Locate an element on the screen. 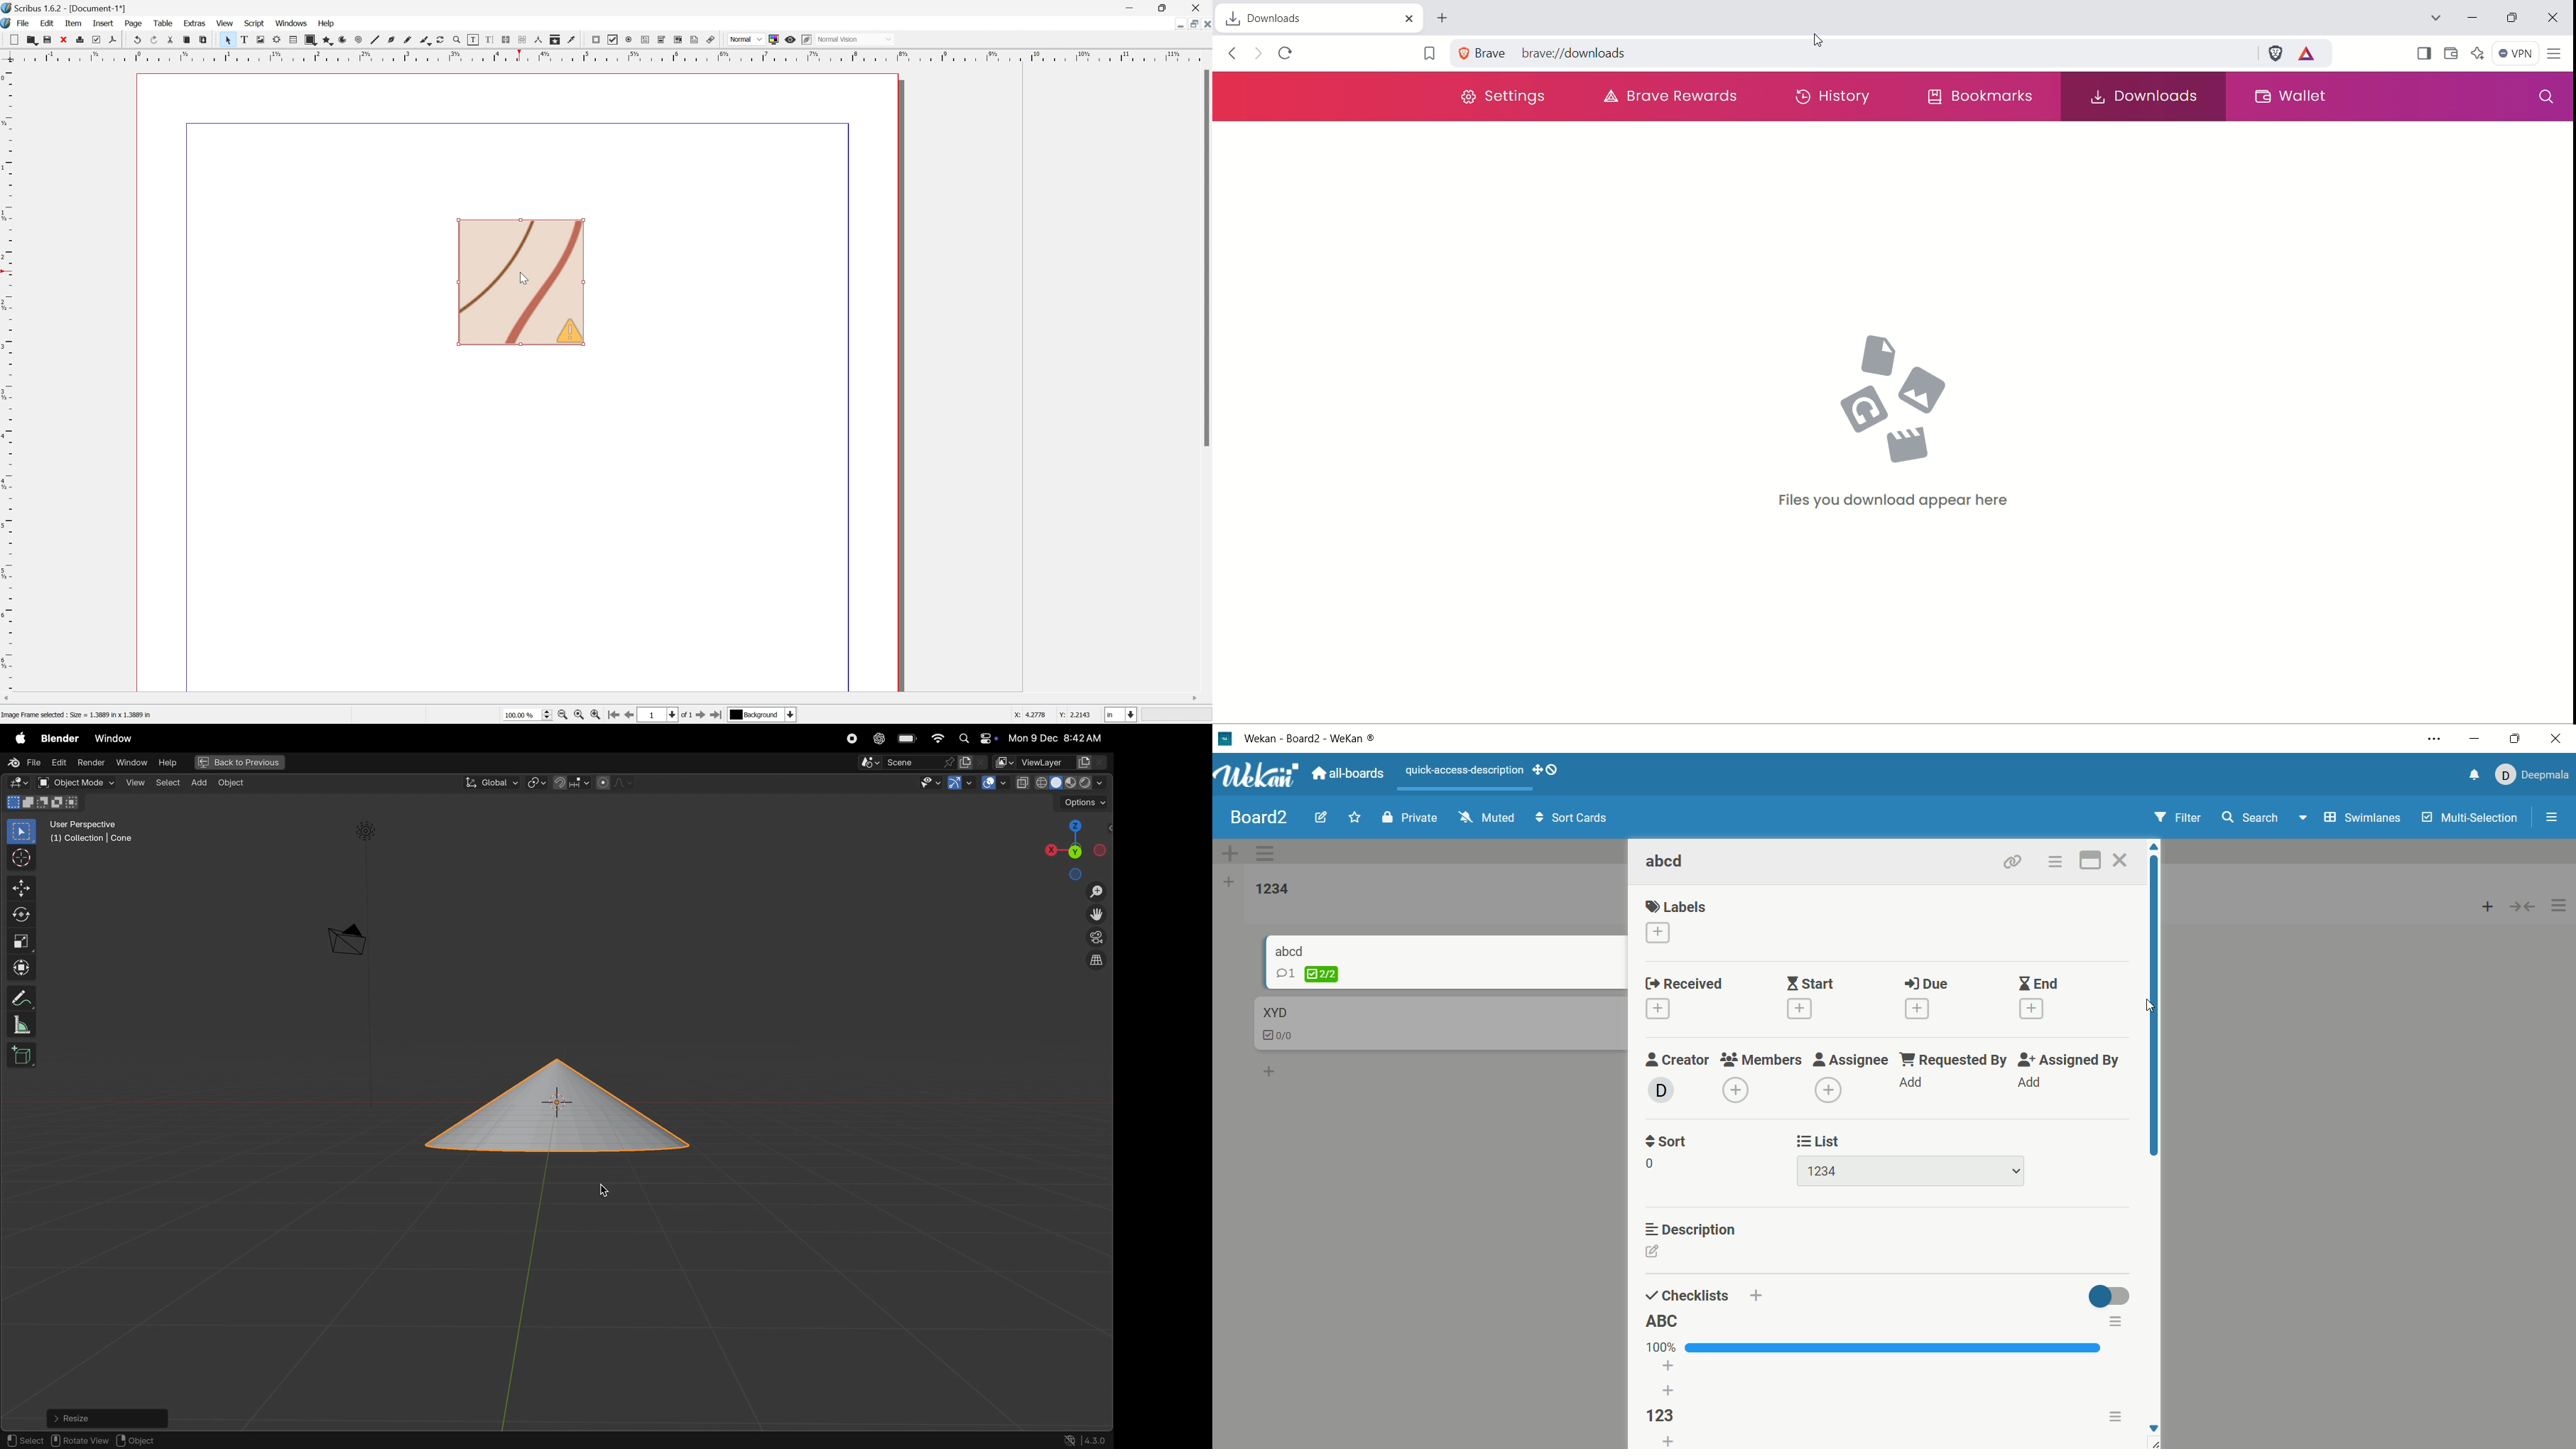 Image resolution: width=2576 pixels, height=1456 pixels. Edit text with story editor is located at coordinates (490, 39).